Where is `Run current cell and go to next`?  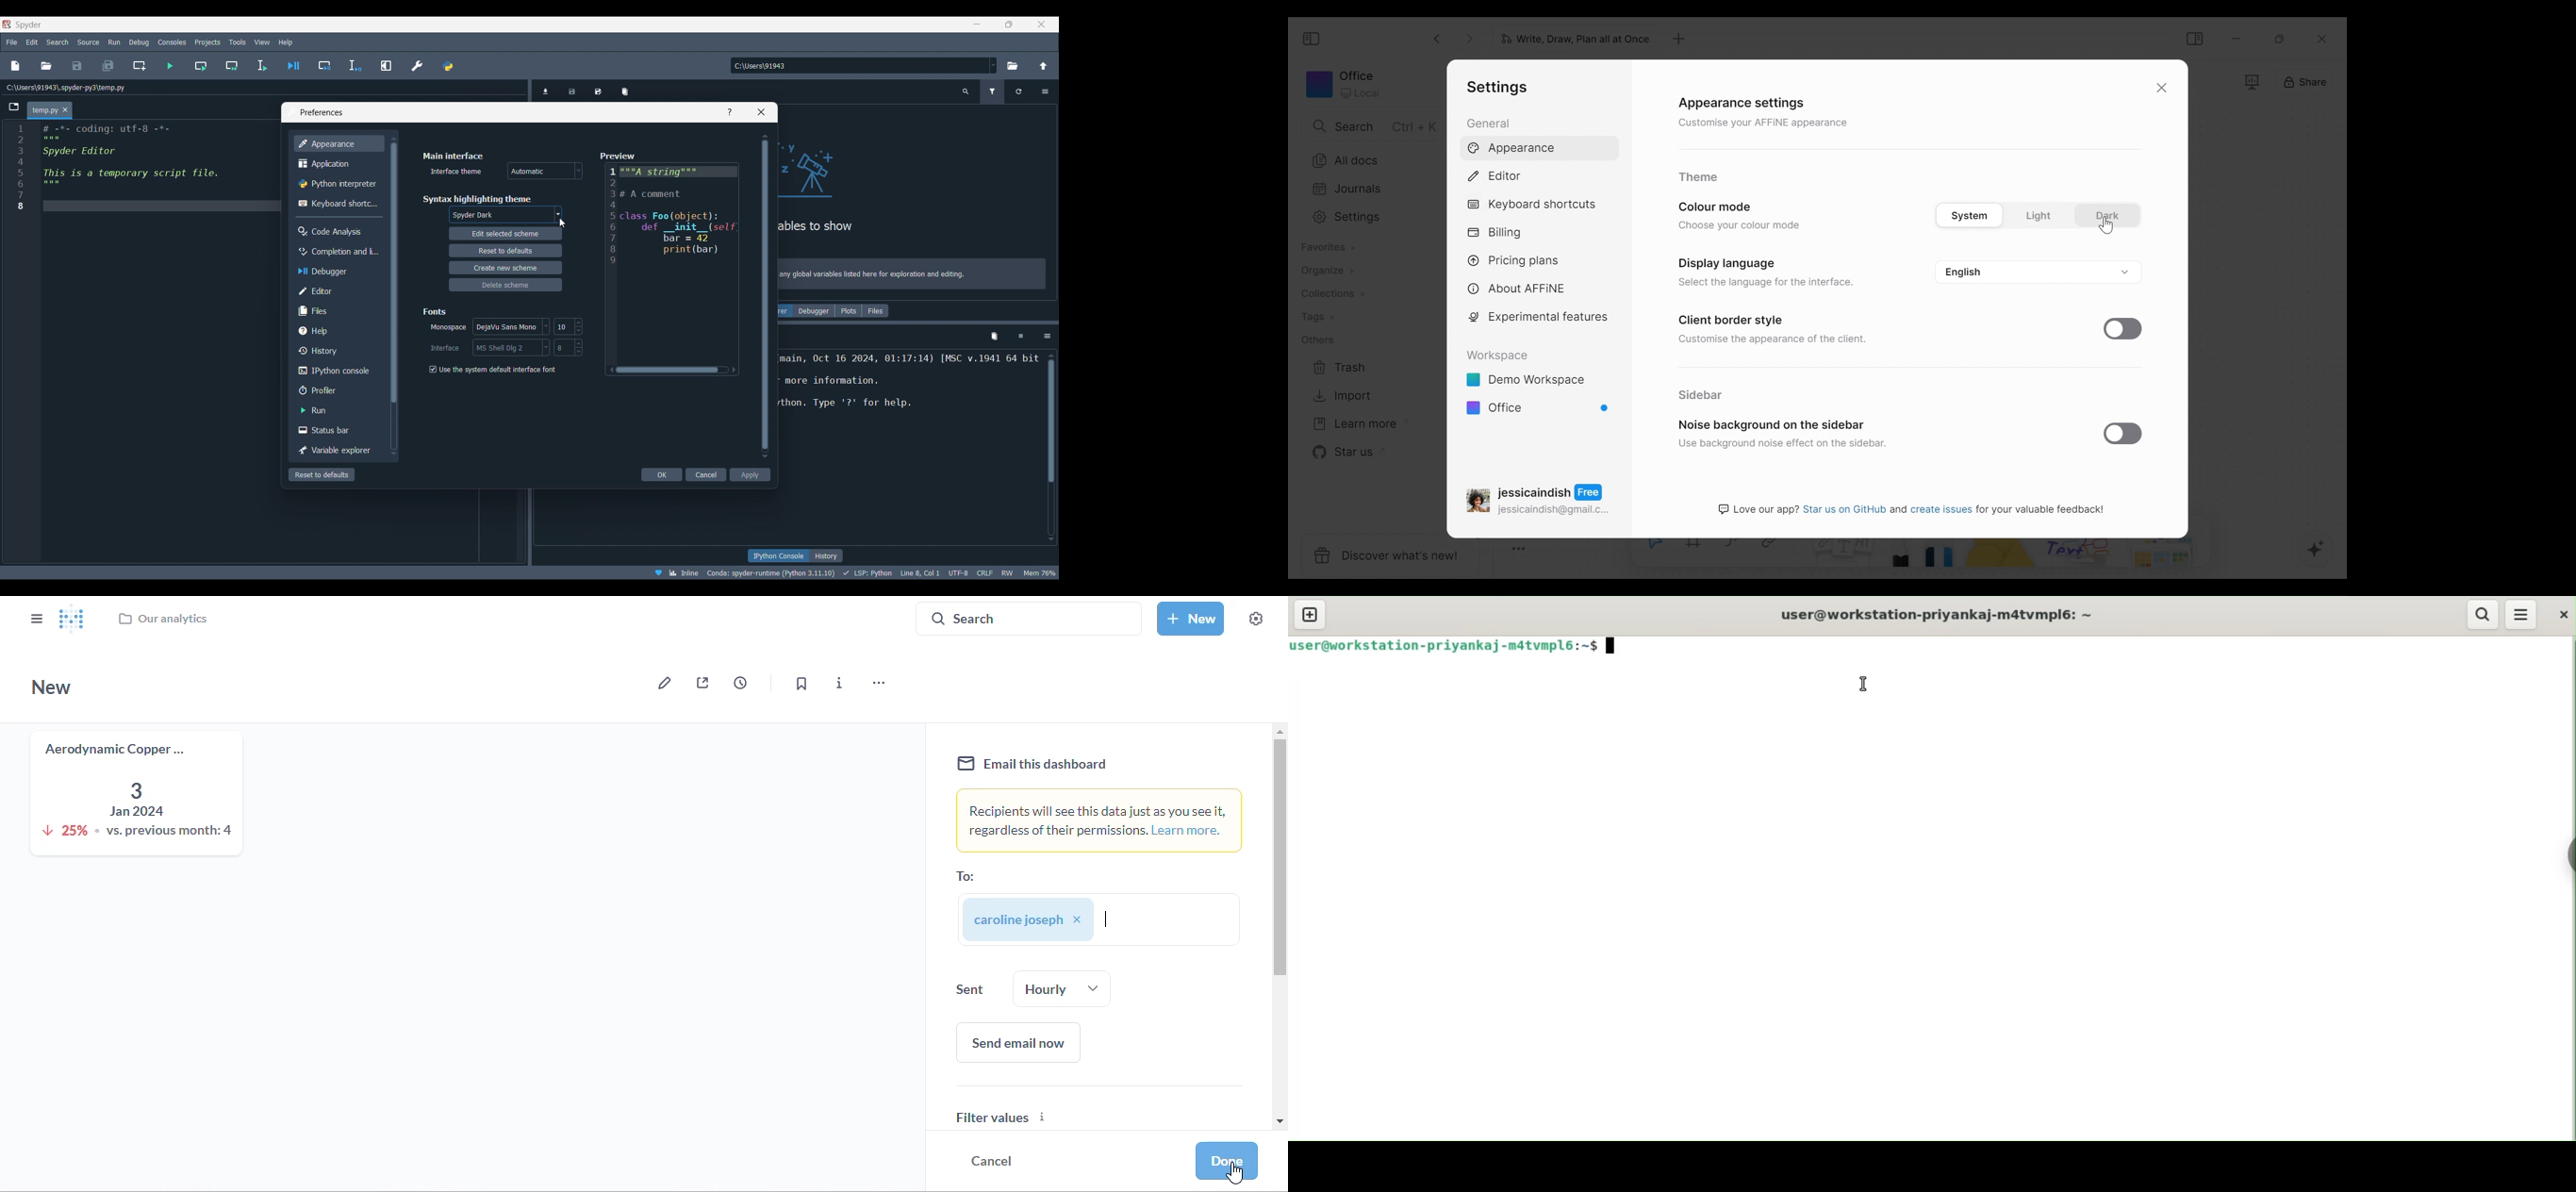
Run current cell and go to next is located at coordinates (232, 66).